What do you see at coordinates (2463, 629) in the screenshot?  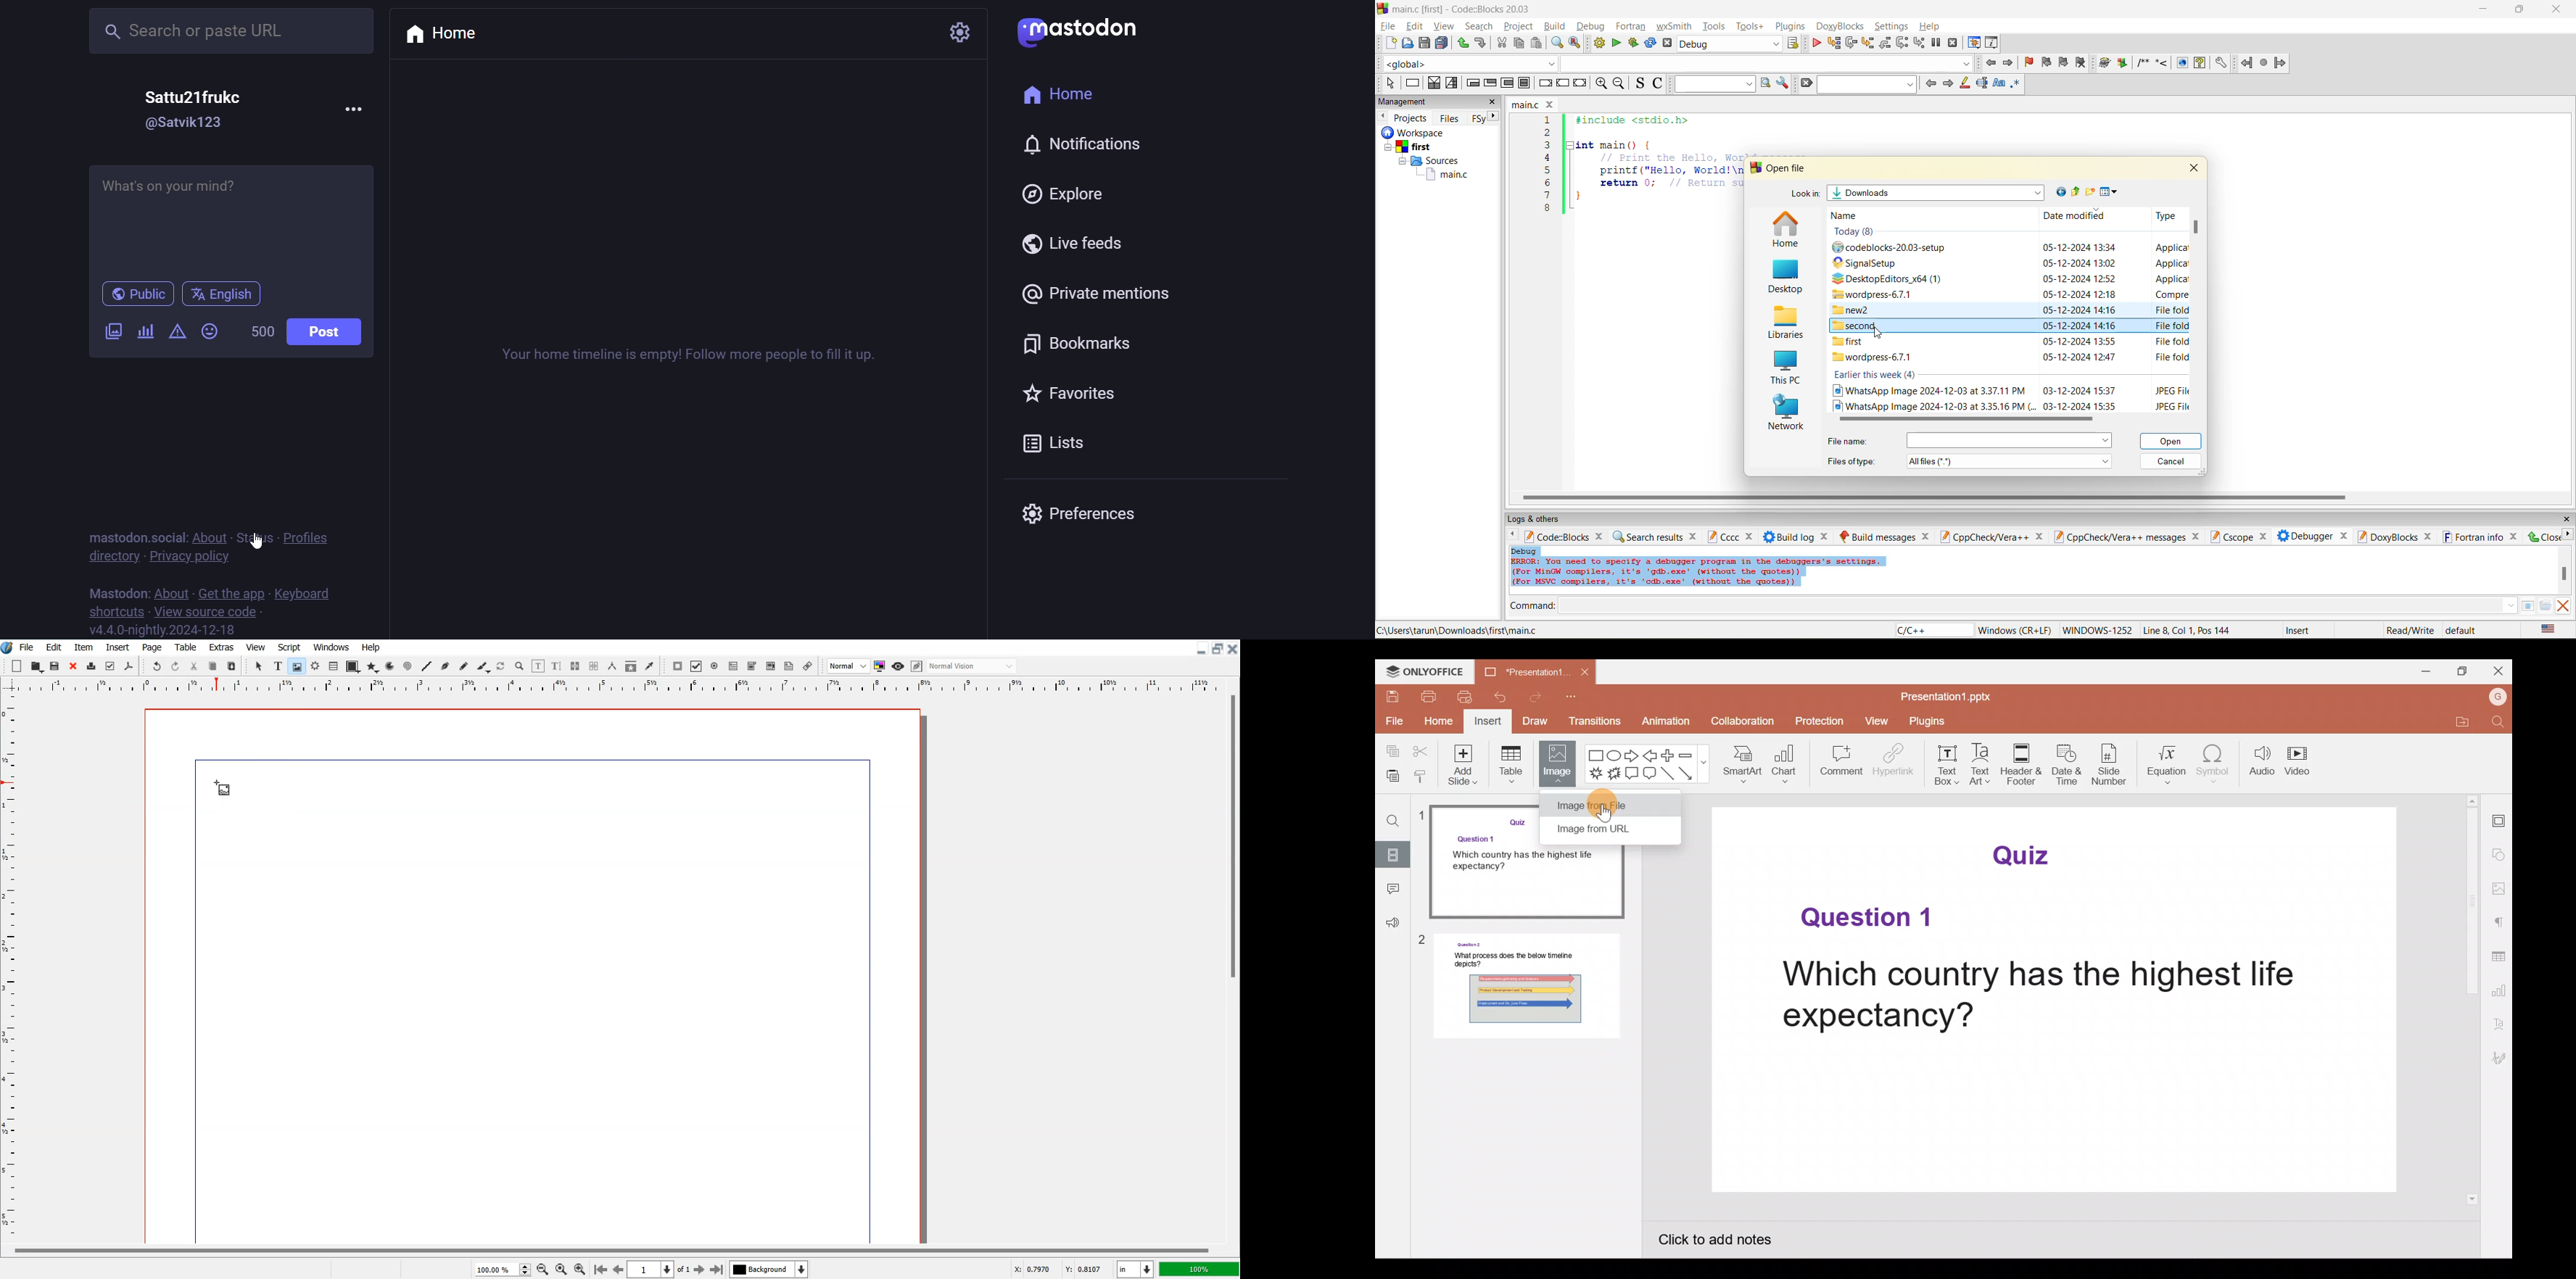 I see `default` at bounding box center [2463, 629].